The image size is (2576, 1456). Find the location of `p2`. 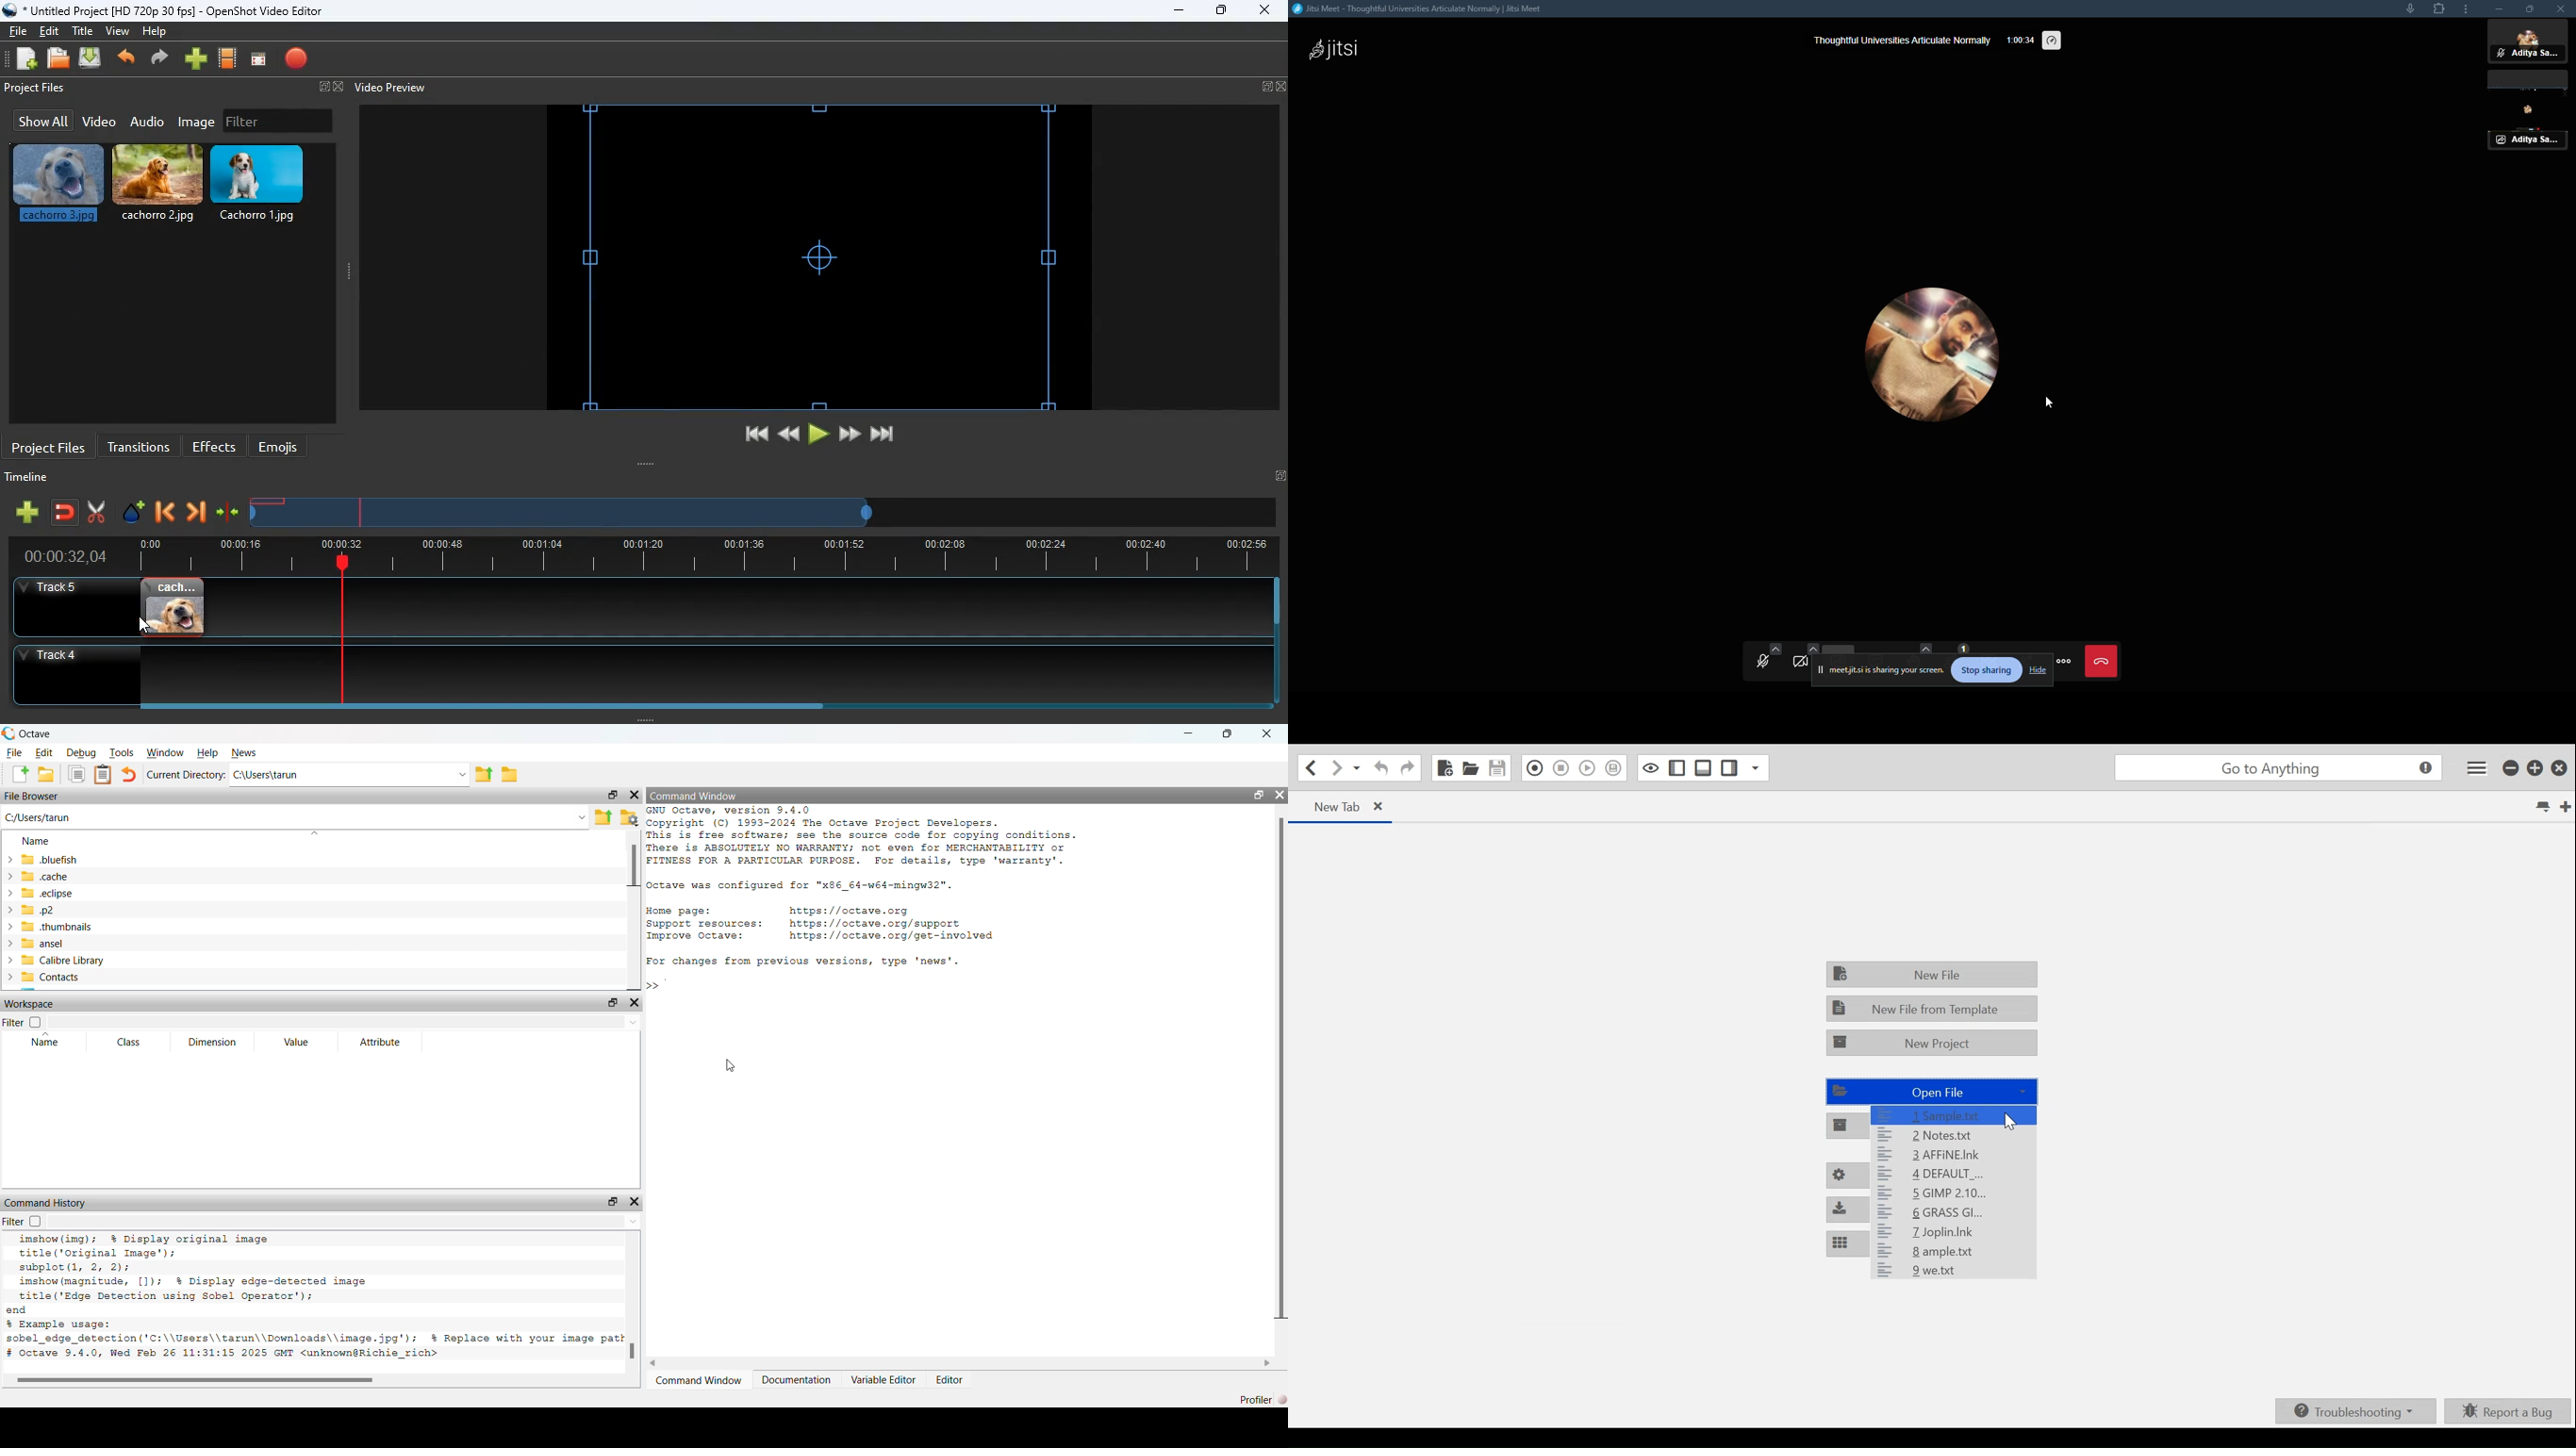

p2 is located at coordinates (36, 911).